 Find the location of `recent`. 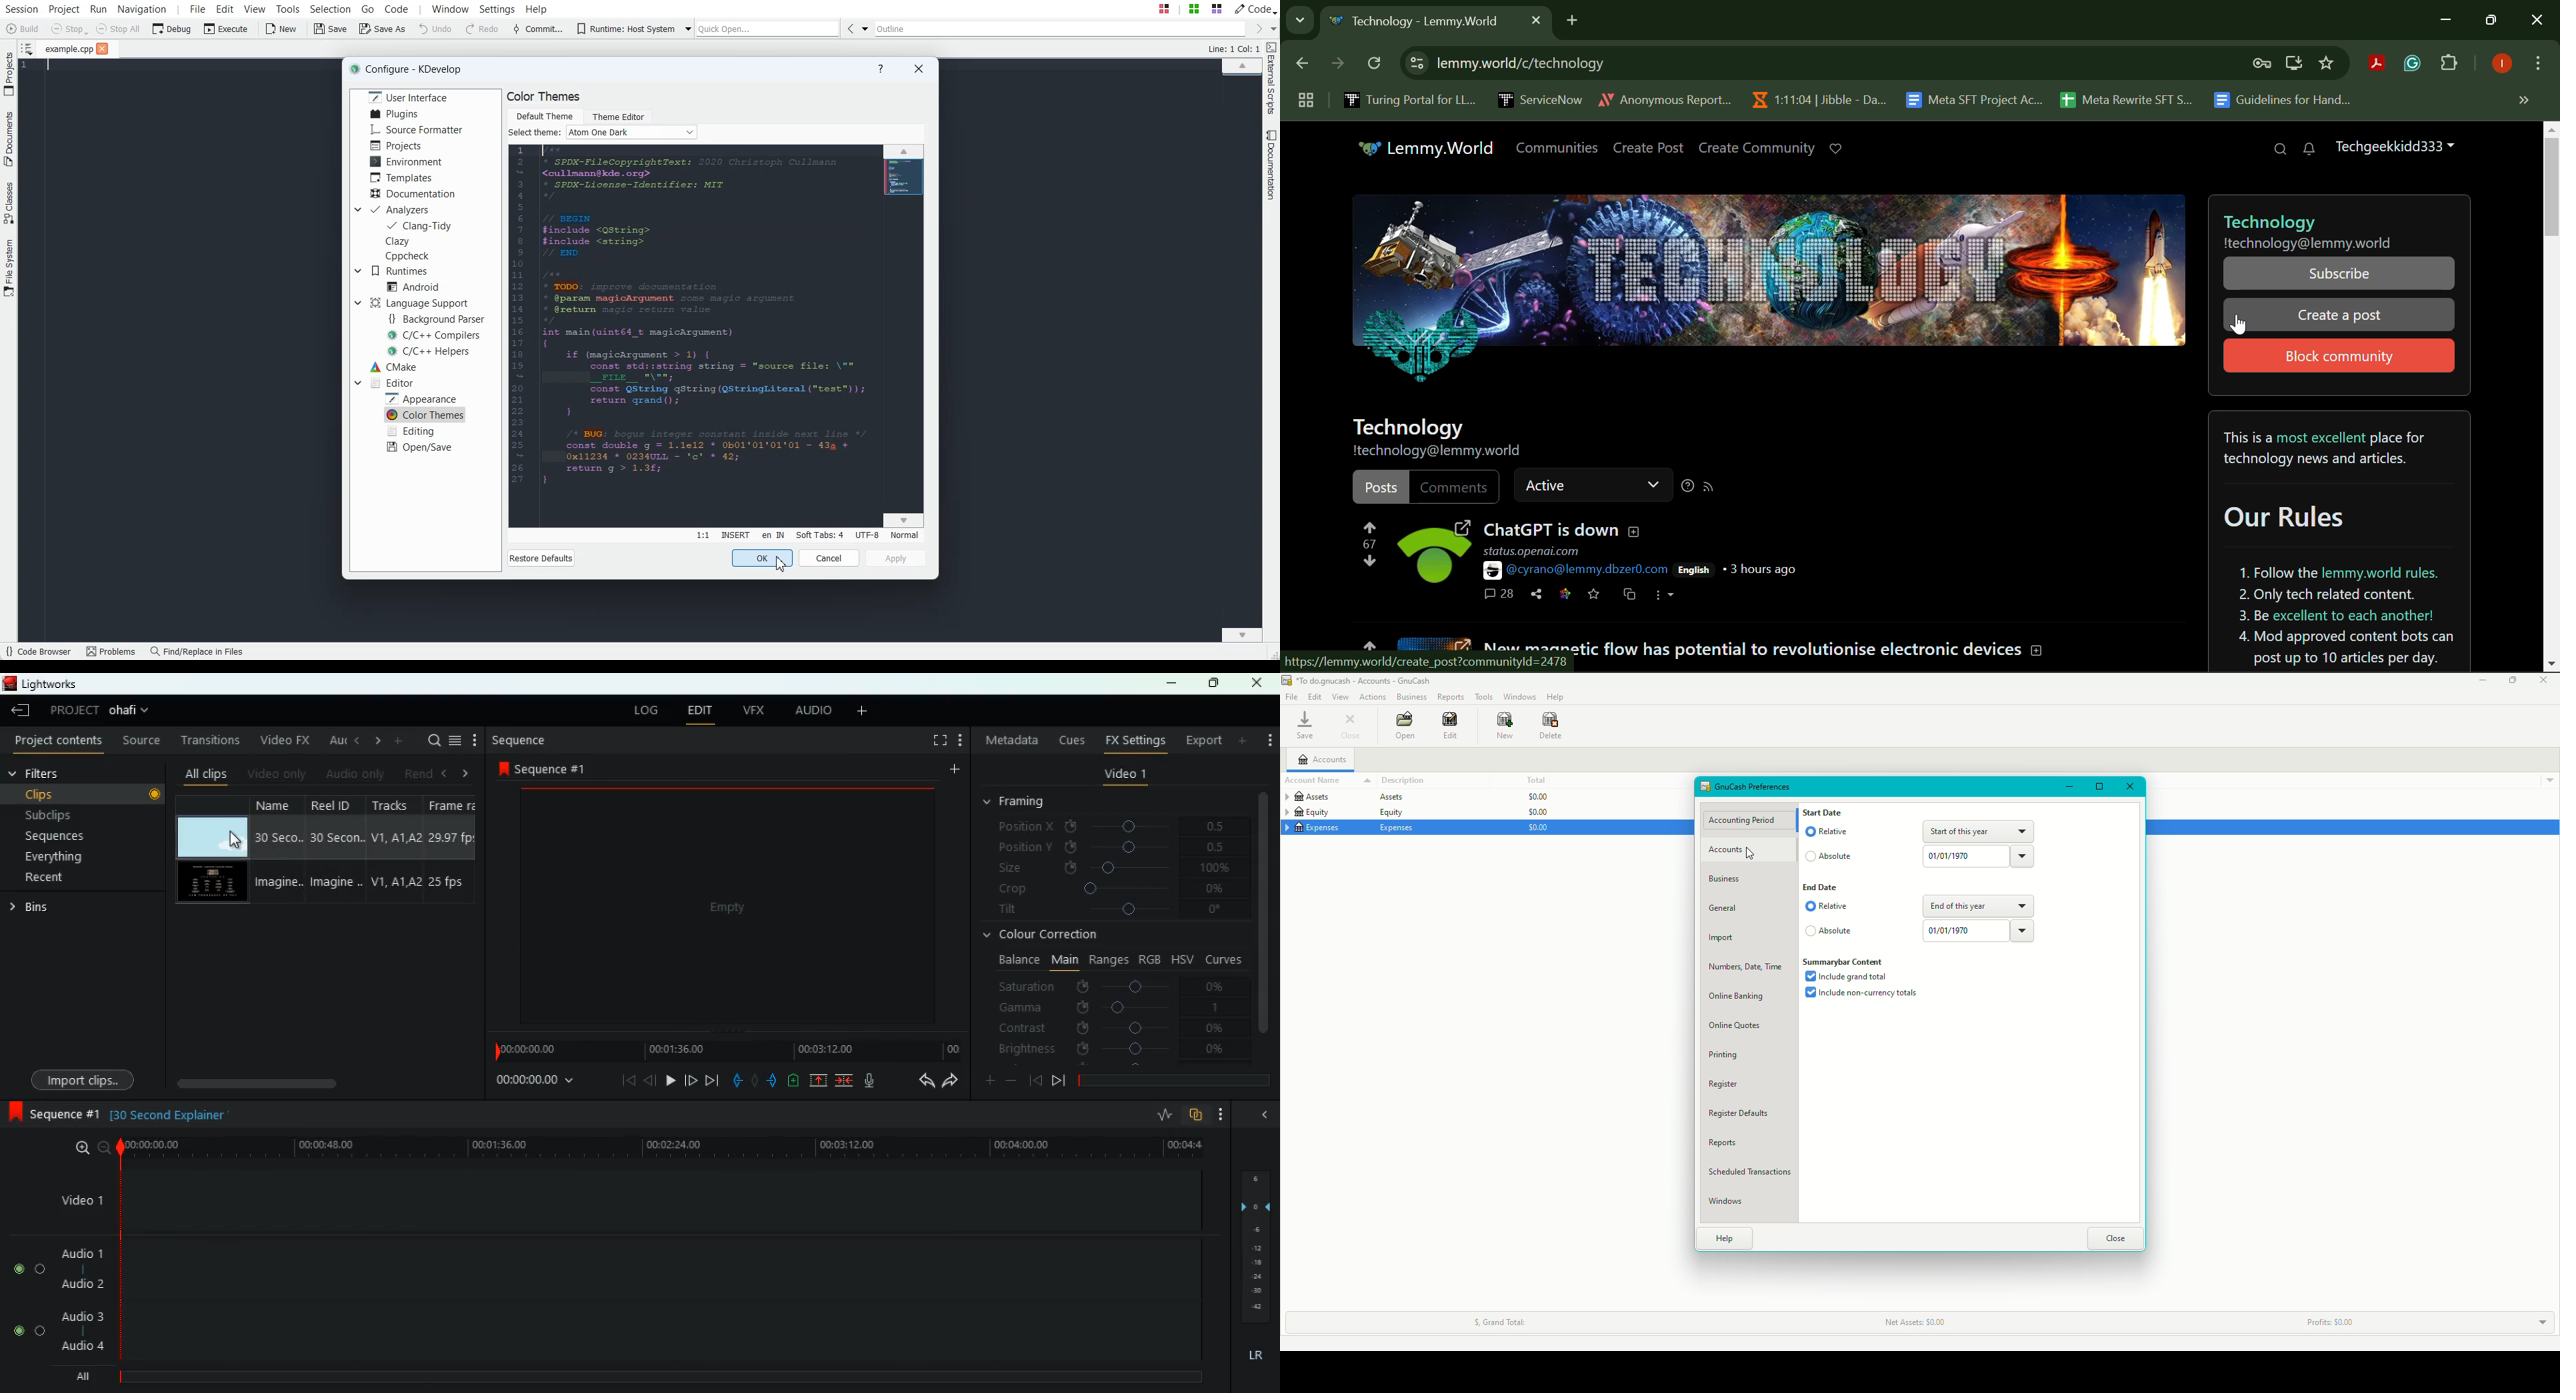

recent is located at coordinates (66, 877).